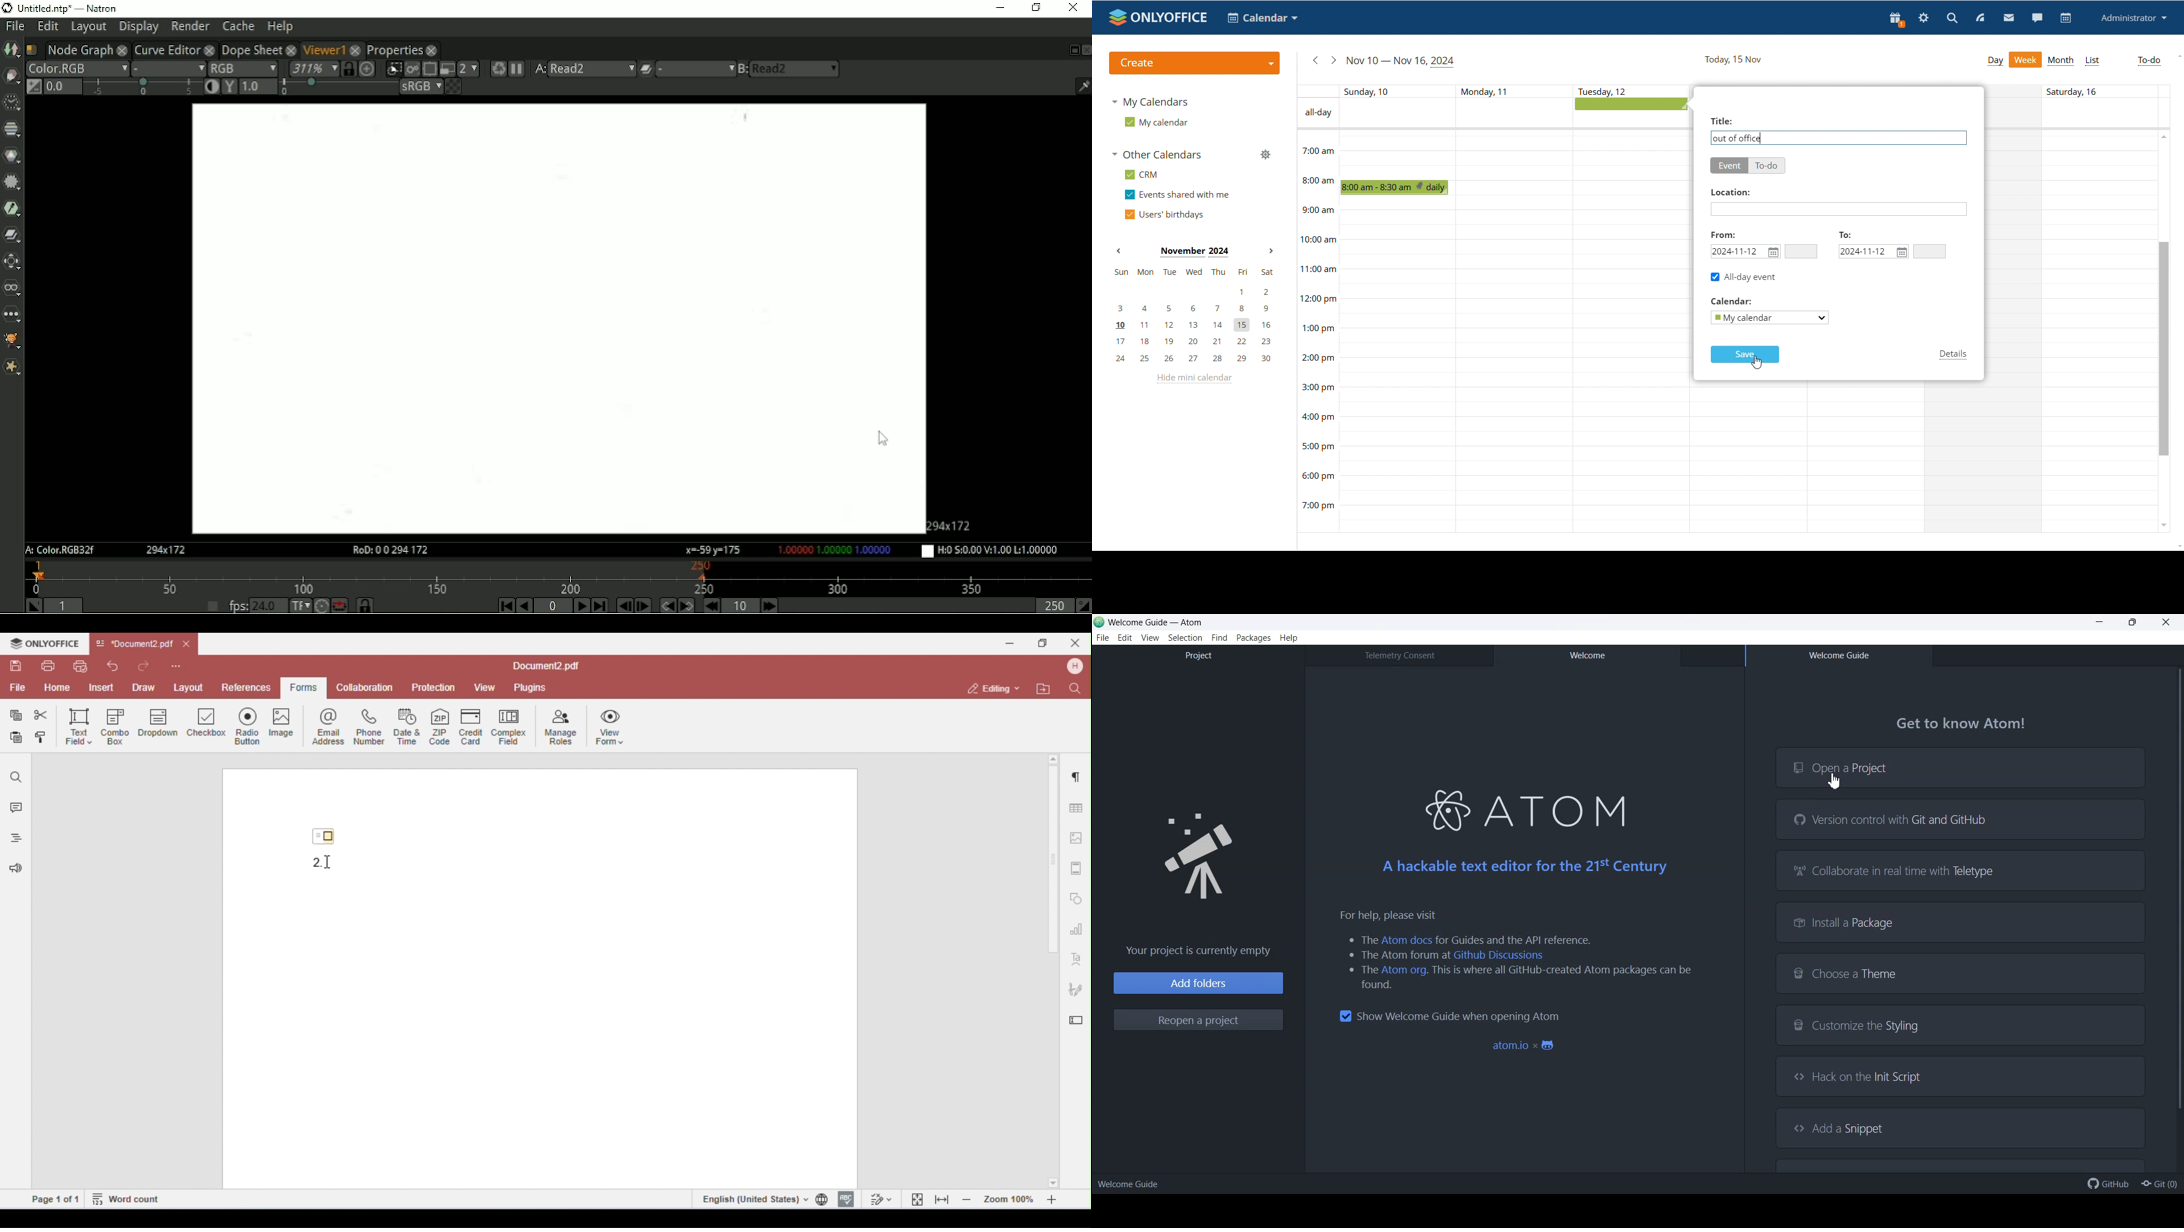  Describe the element at coordinates (1141, 175) in the screenshot. I see `crm` at that location.